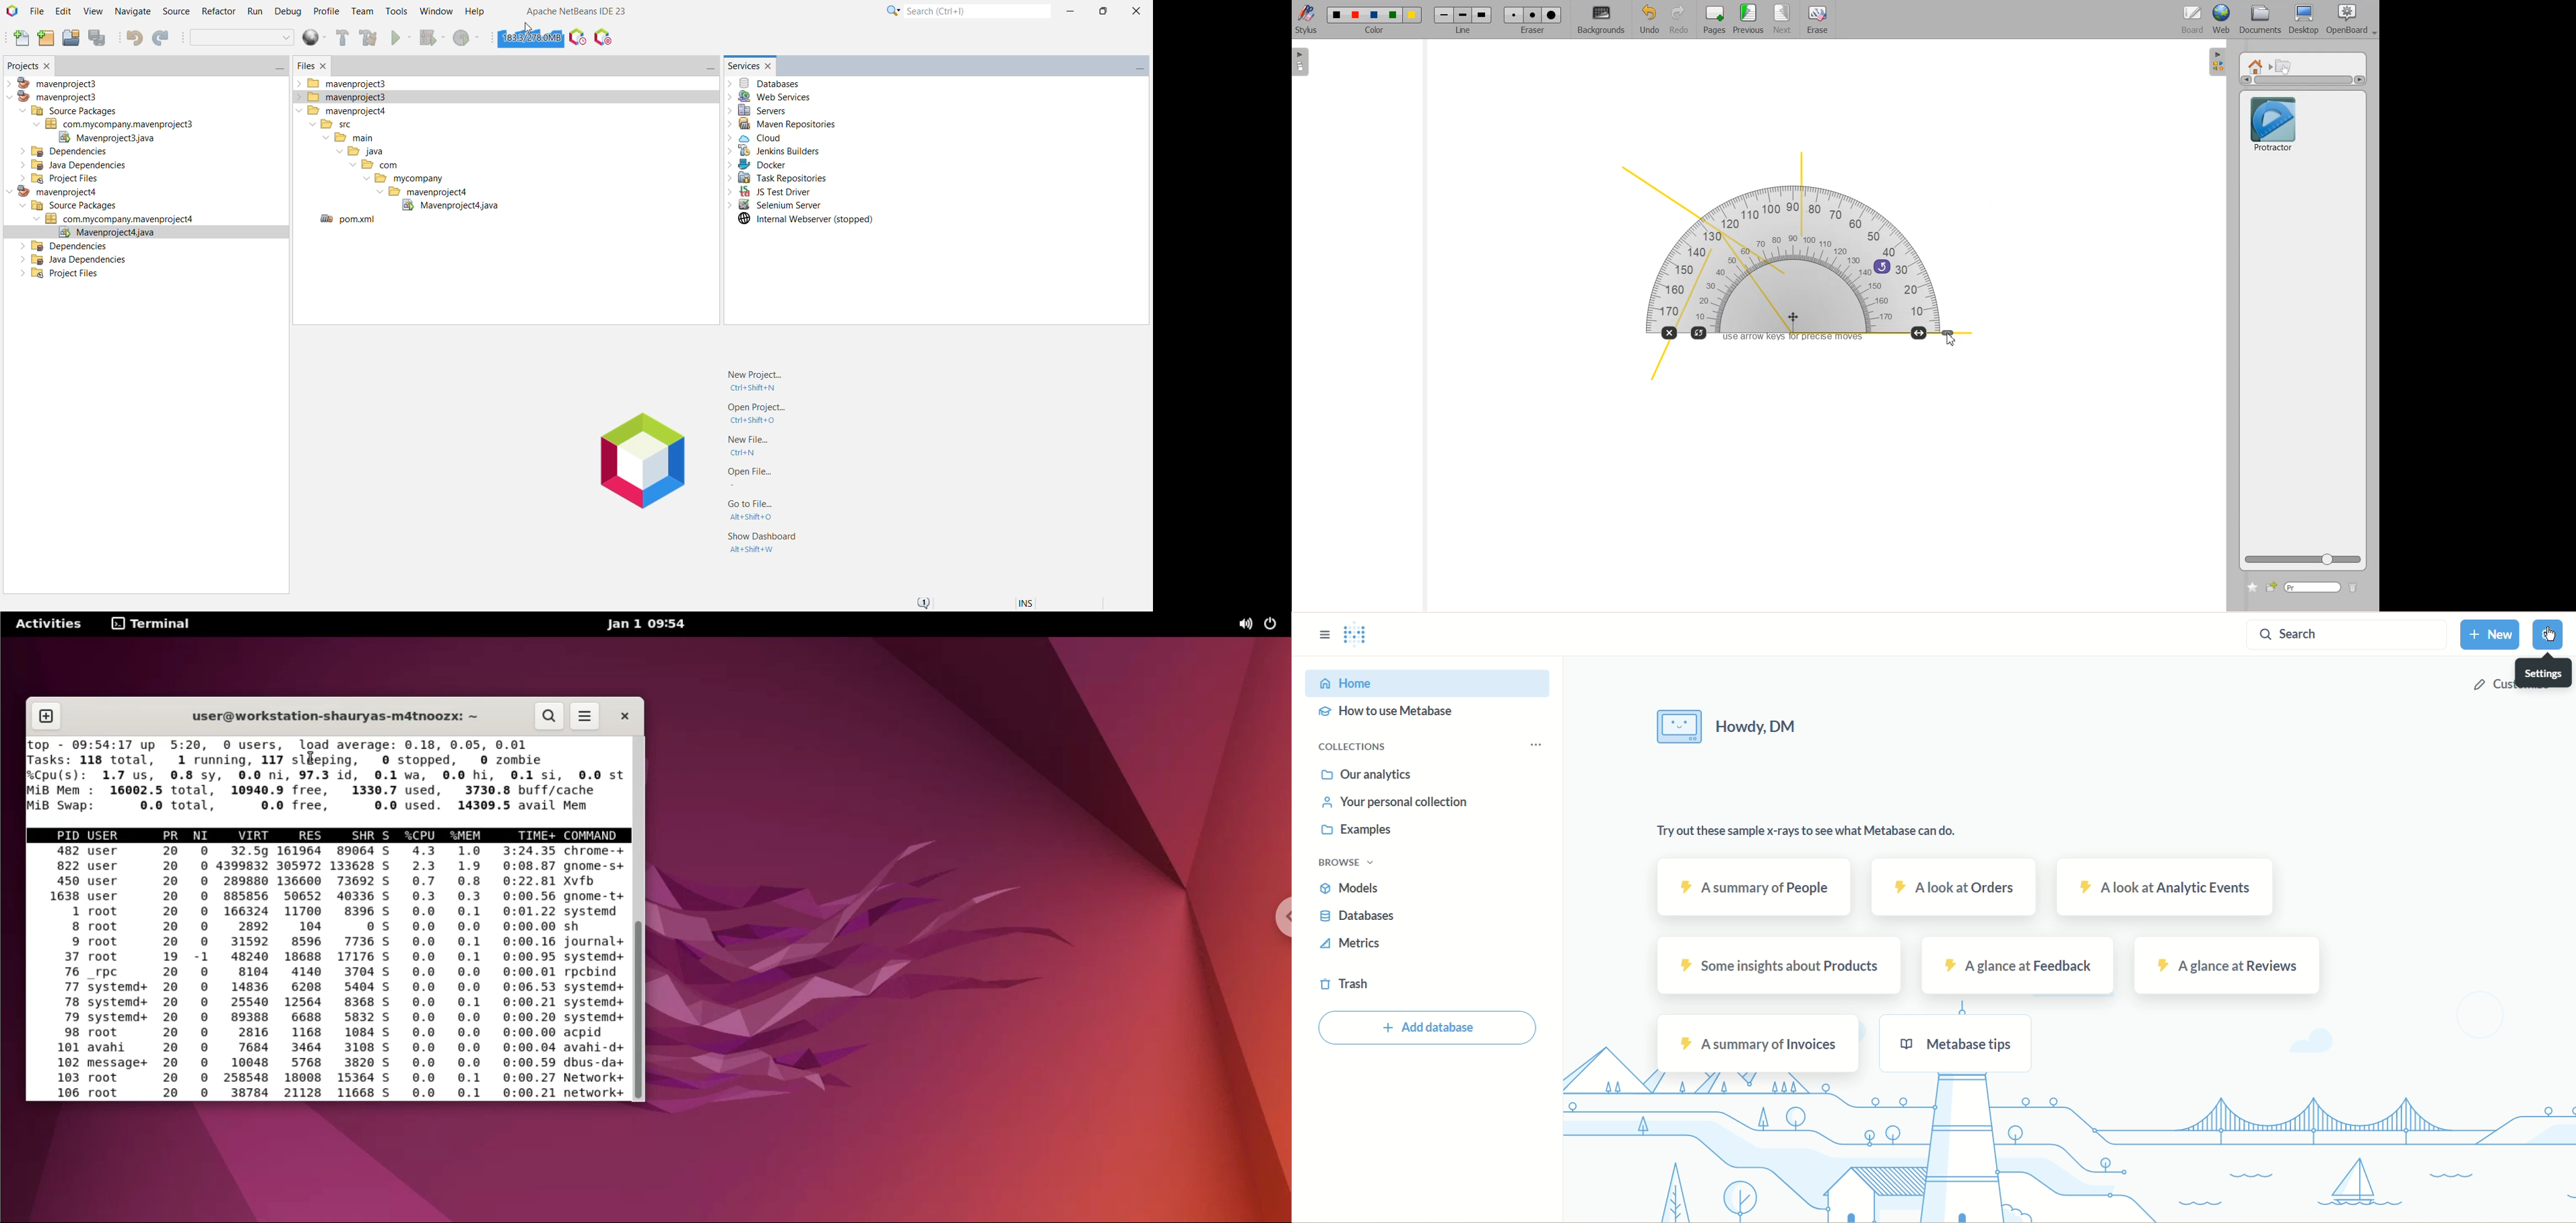 The width and height of the screenshot is (2576, 1232). I want to click on Sidebar, so click(1305, 62).